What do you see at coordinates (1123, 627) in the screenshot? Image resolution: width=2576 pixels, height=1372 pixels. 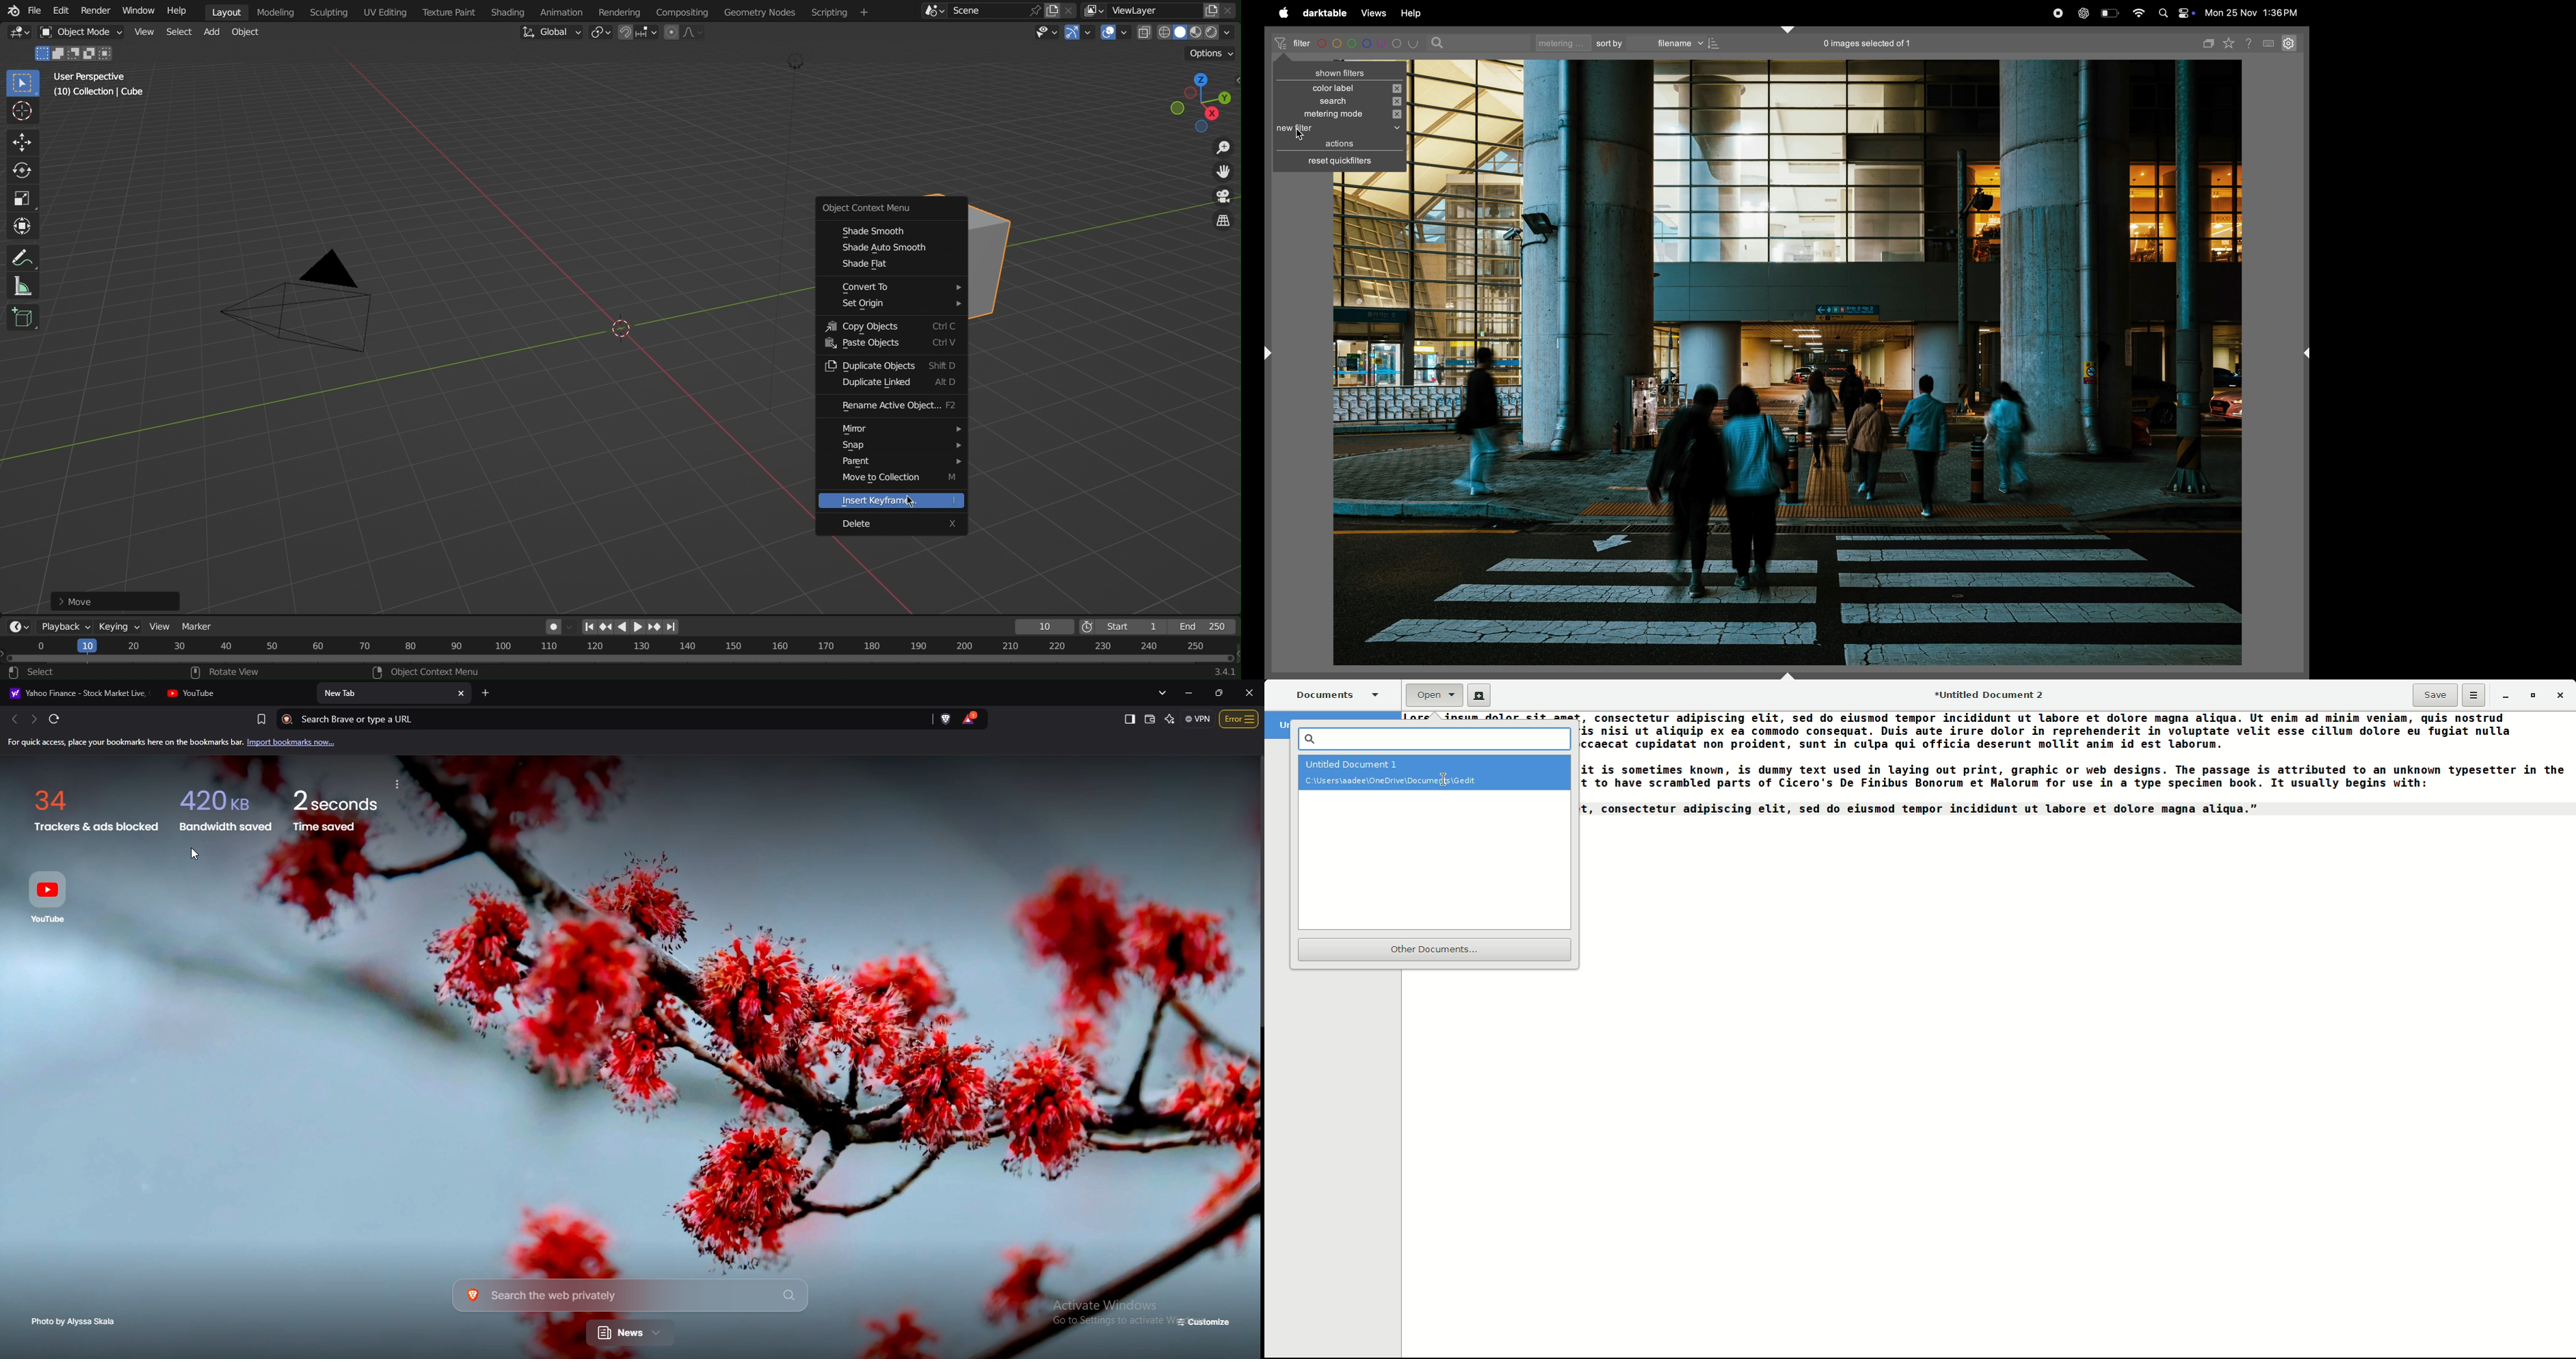 I see `Start` at bounding box center [1123, 627].